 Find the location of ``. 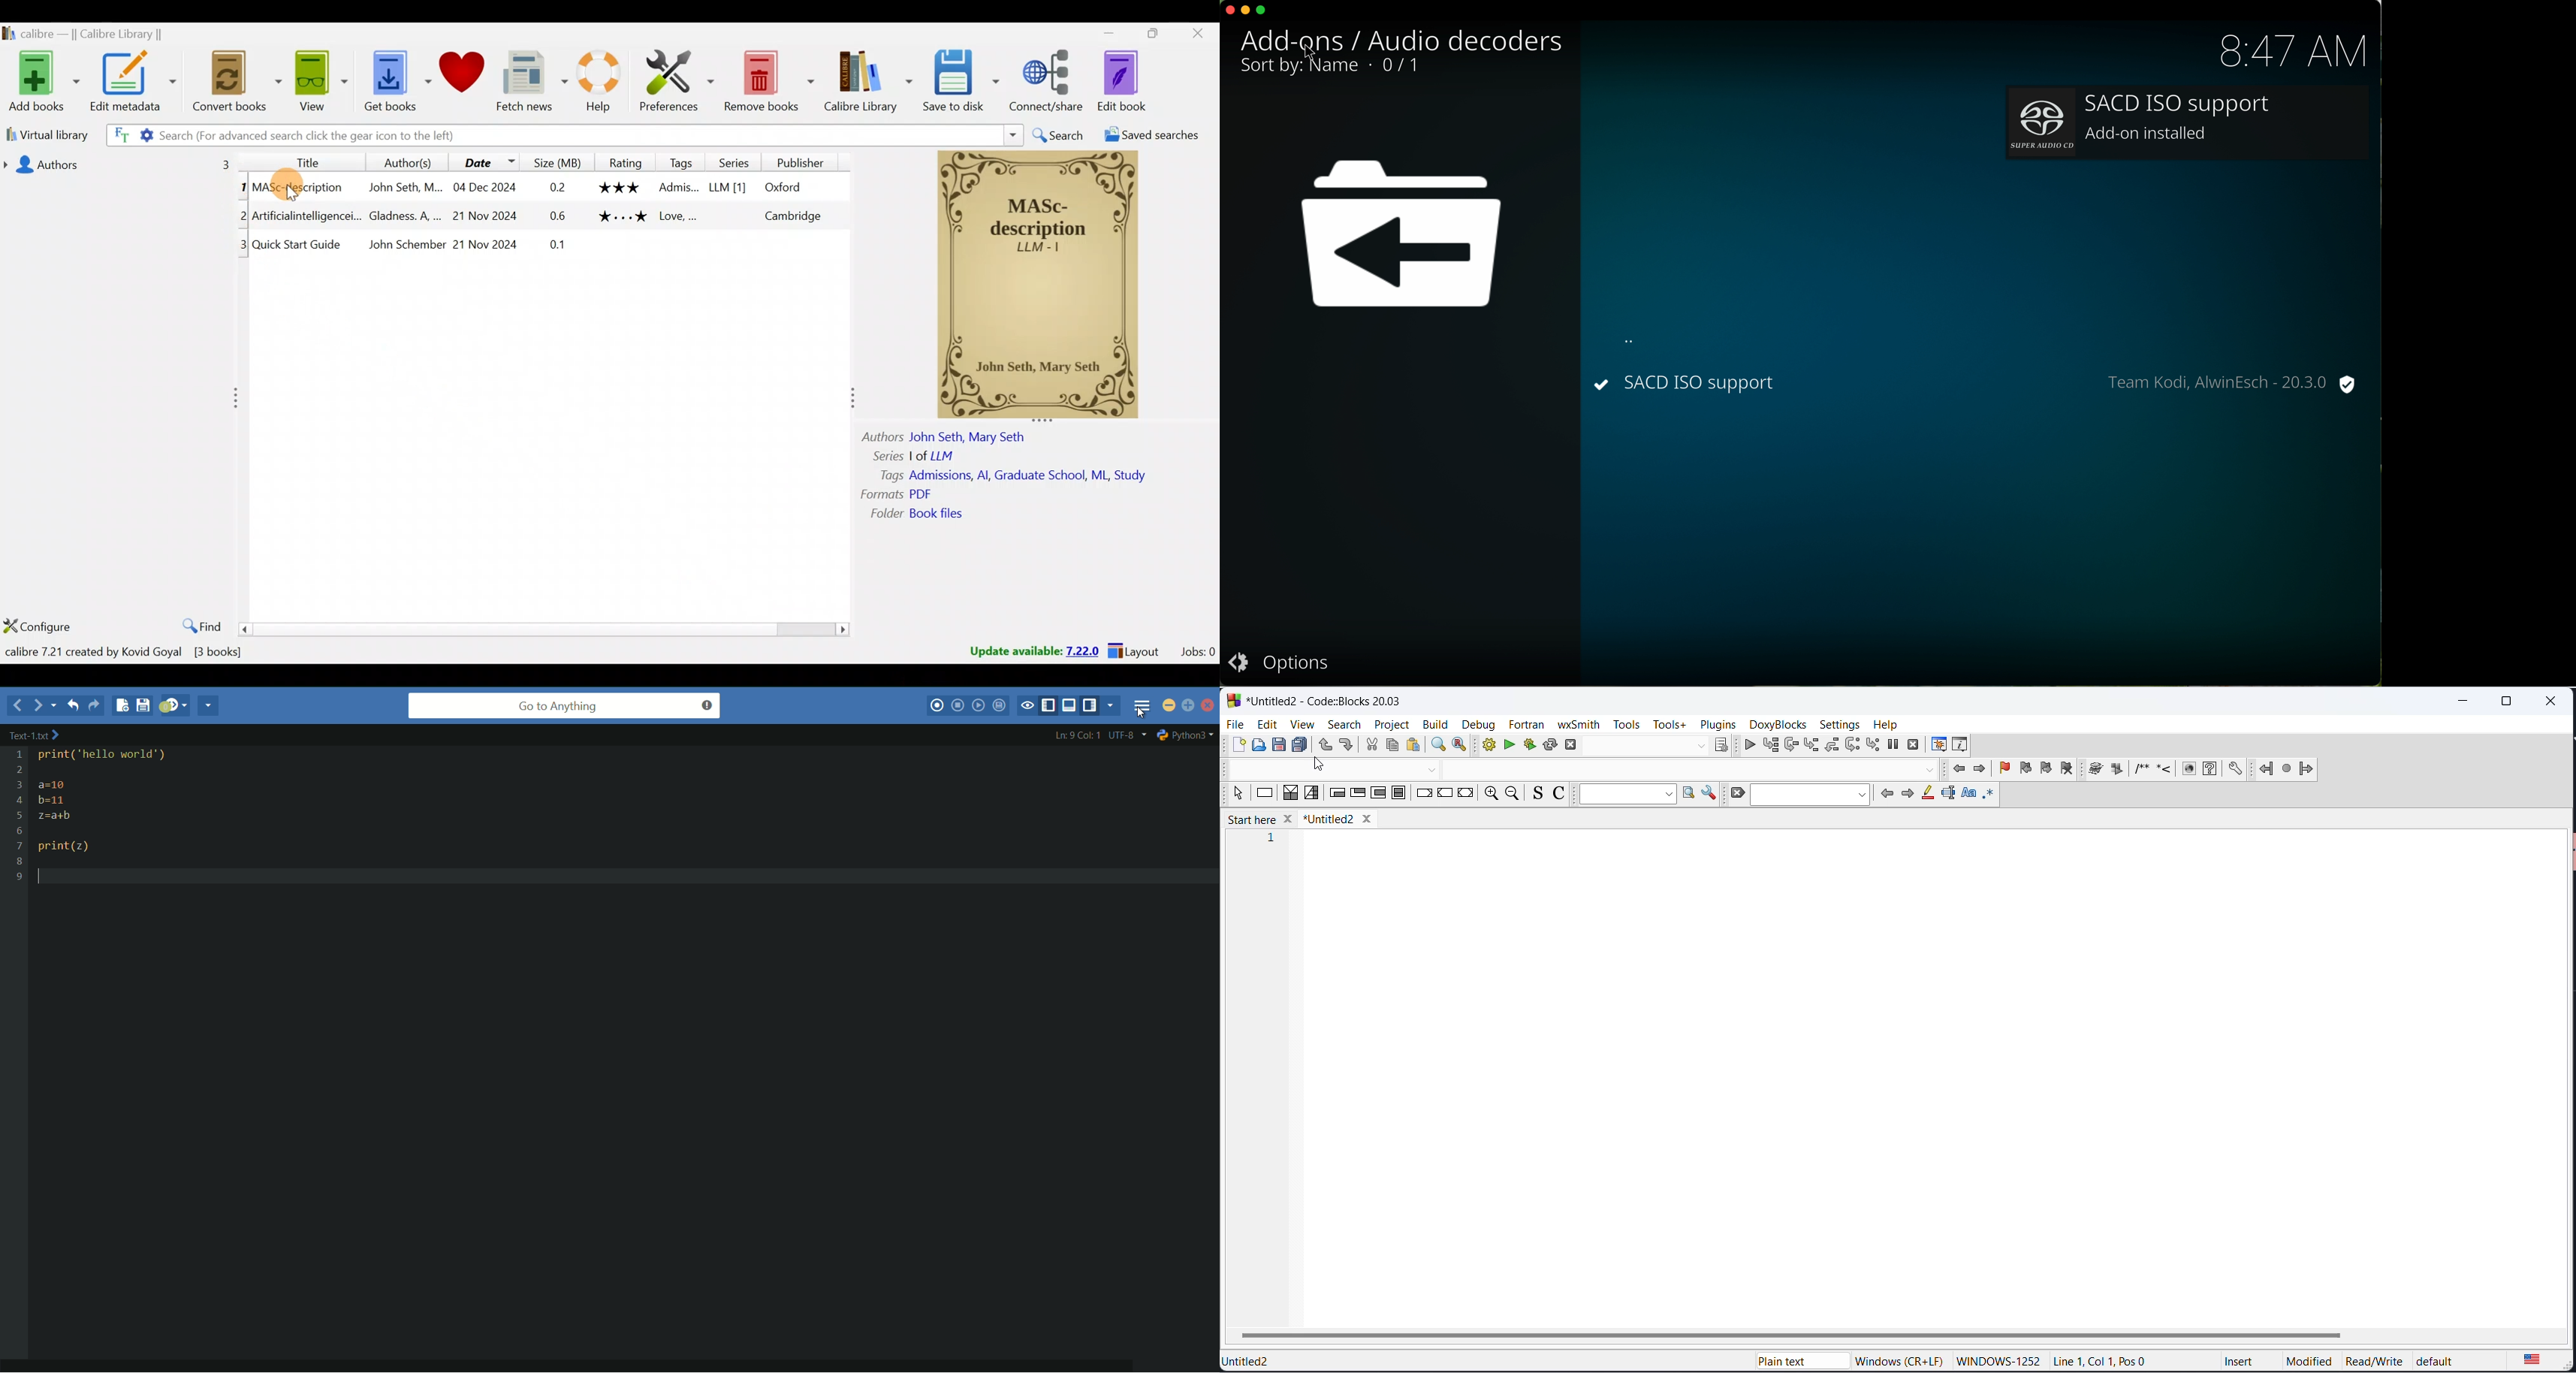

 is located at coordinates (676, 188).